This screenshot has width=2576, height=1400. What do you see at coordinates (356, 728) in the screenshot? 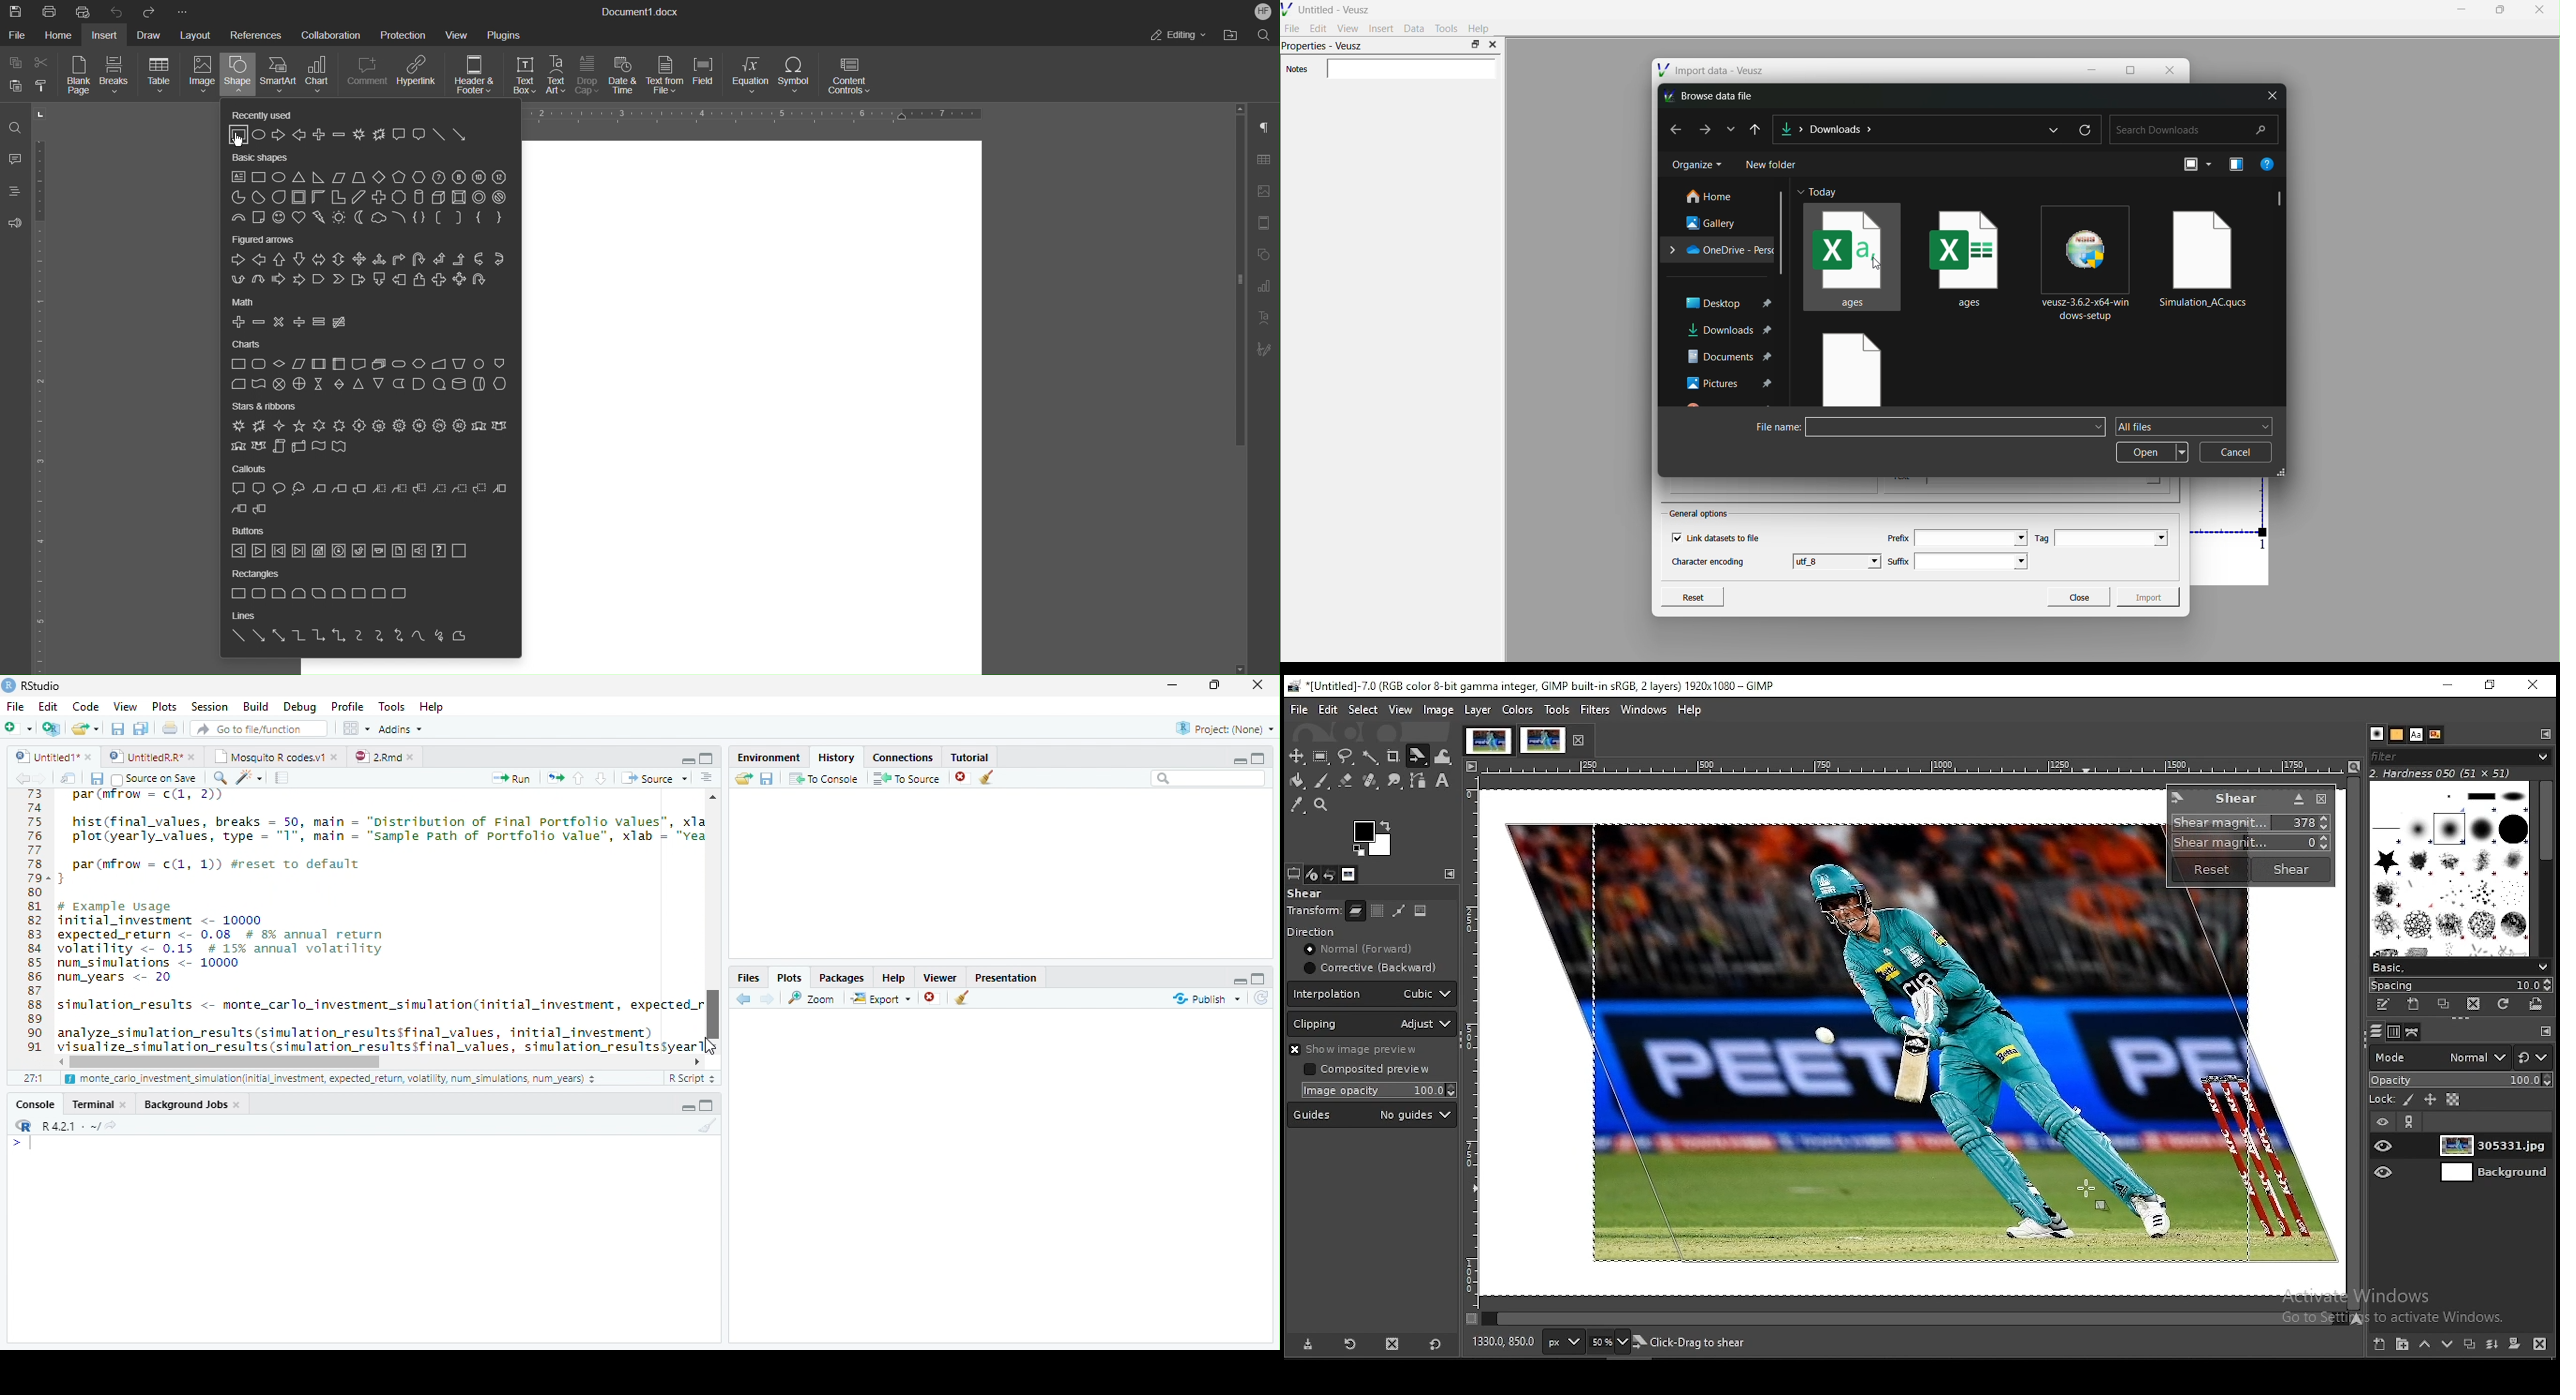
I see `Workspace Panes` at bounding box center [356, 728].